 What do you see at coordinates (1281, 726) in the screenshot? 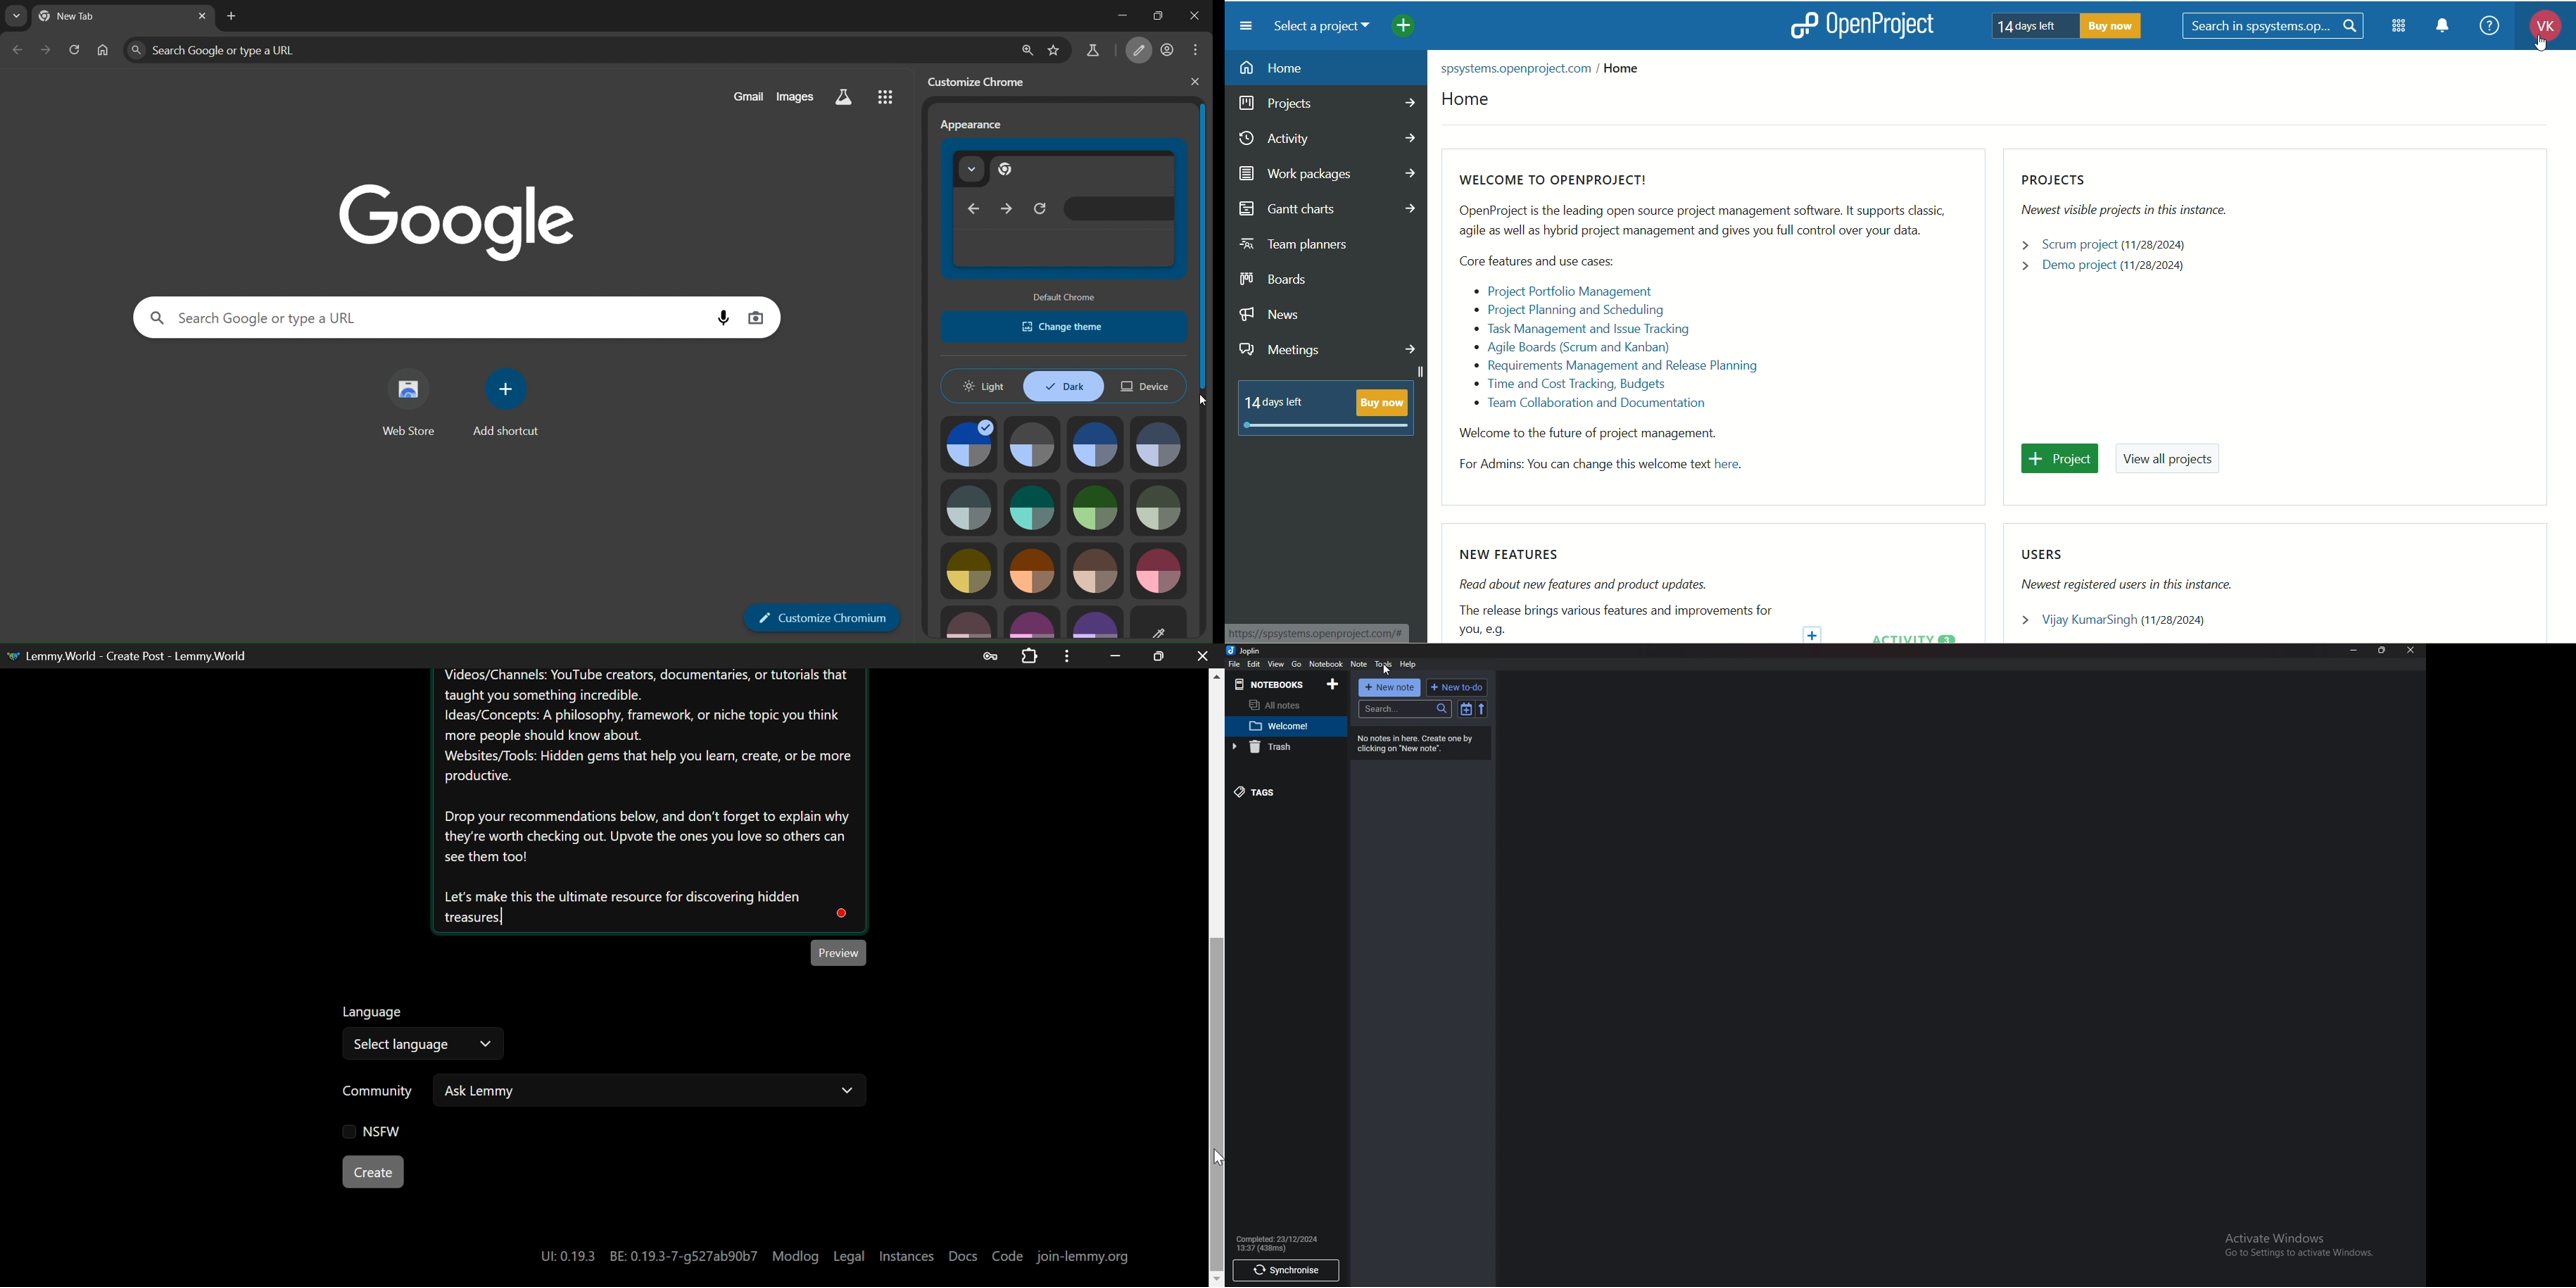
I see `Welcome` at bounding box center [1281, 726].